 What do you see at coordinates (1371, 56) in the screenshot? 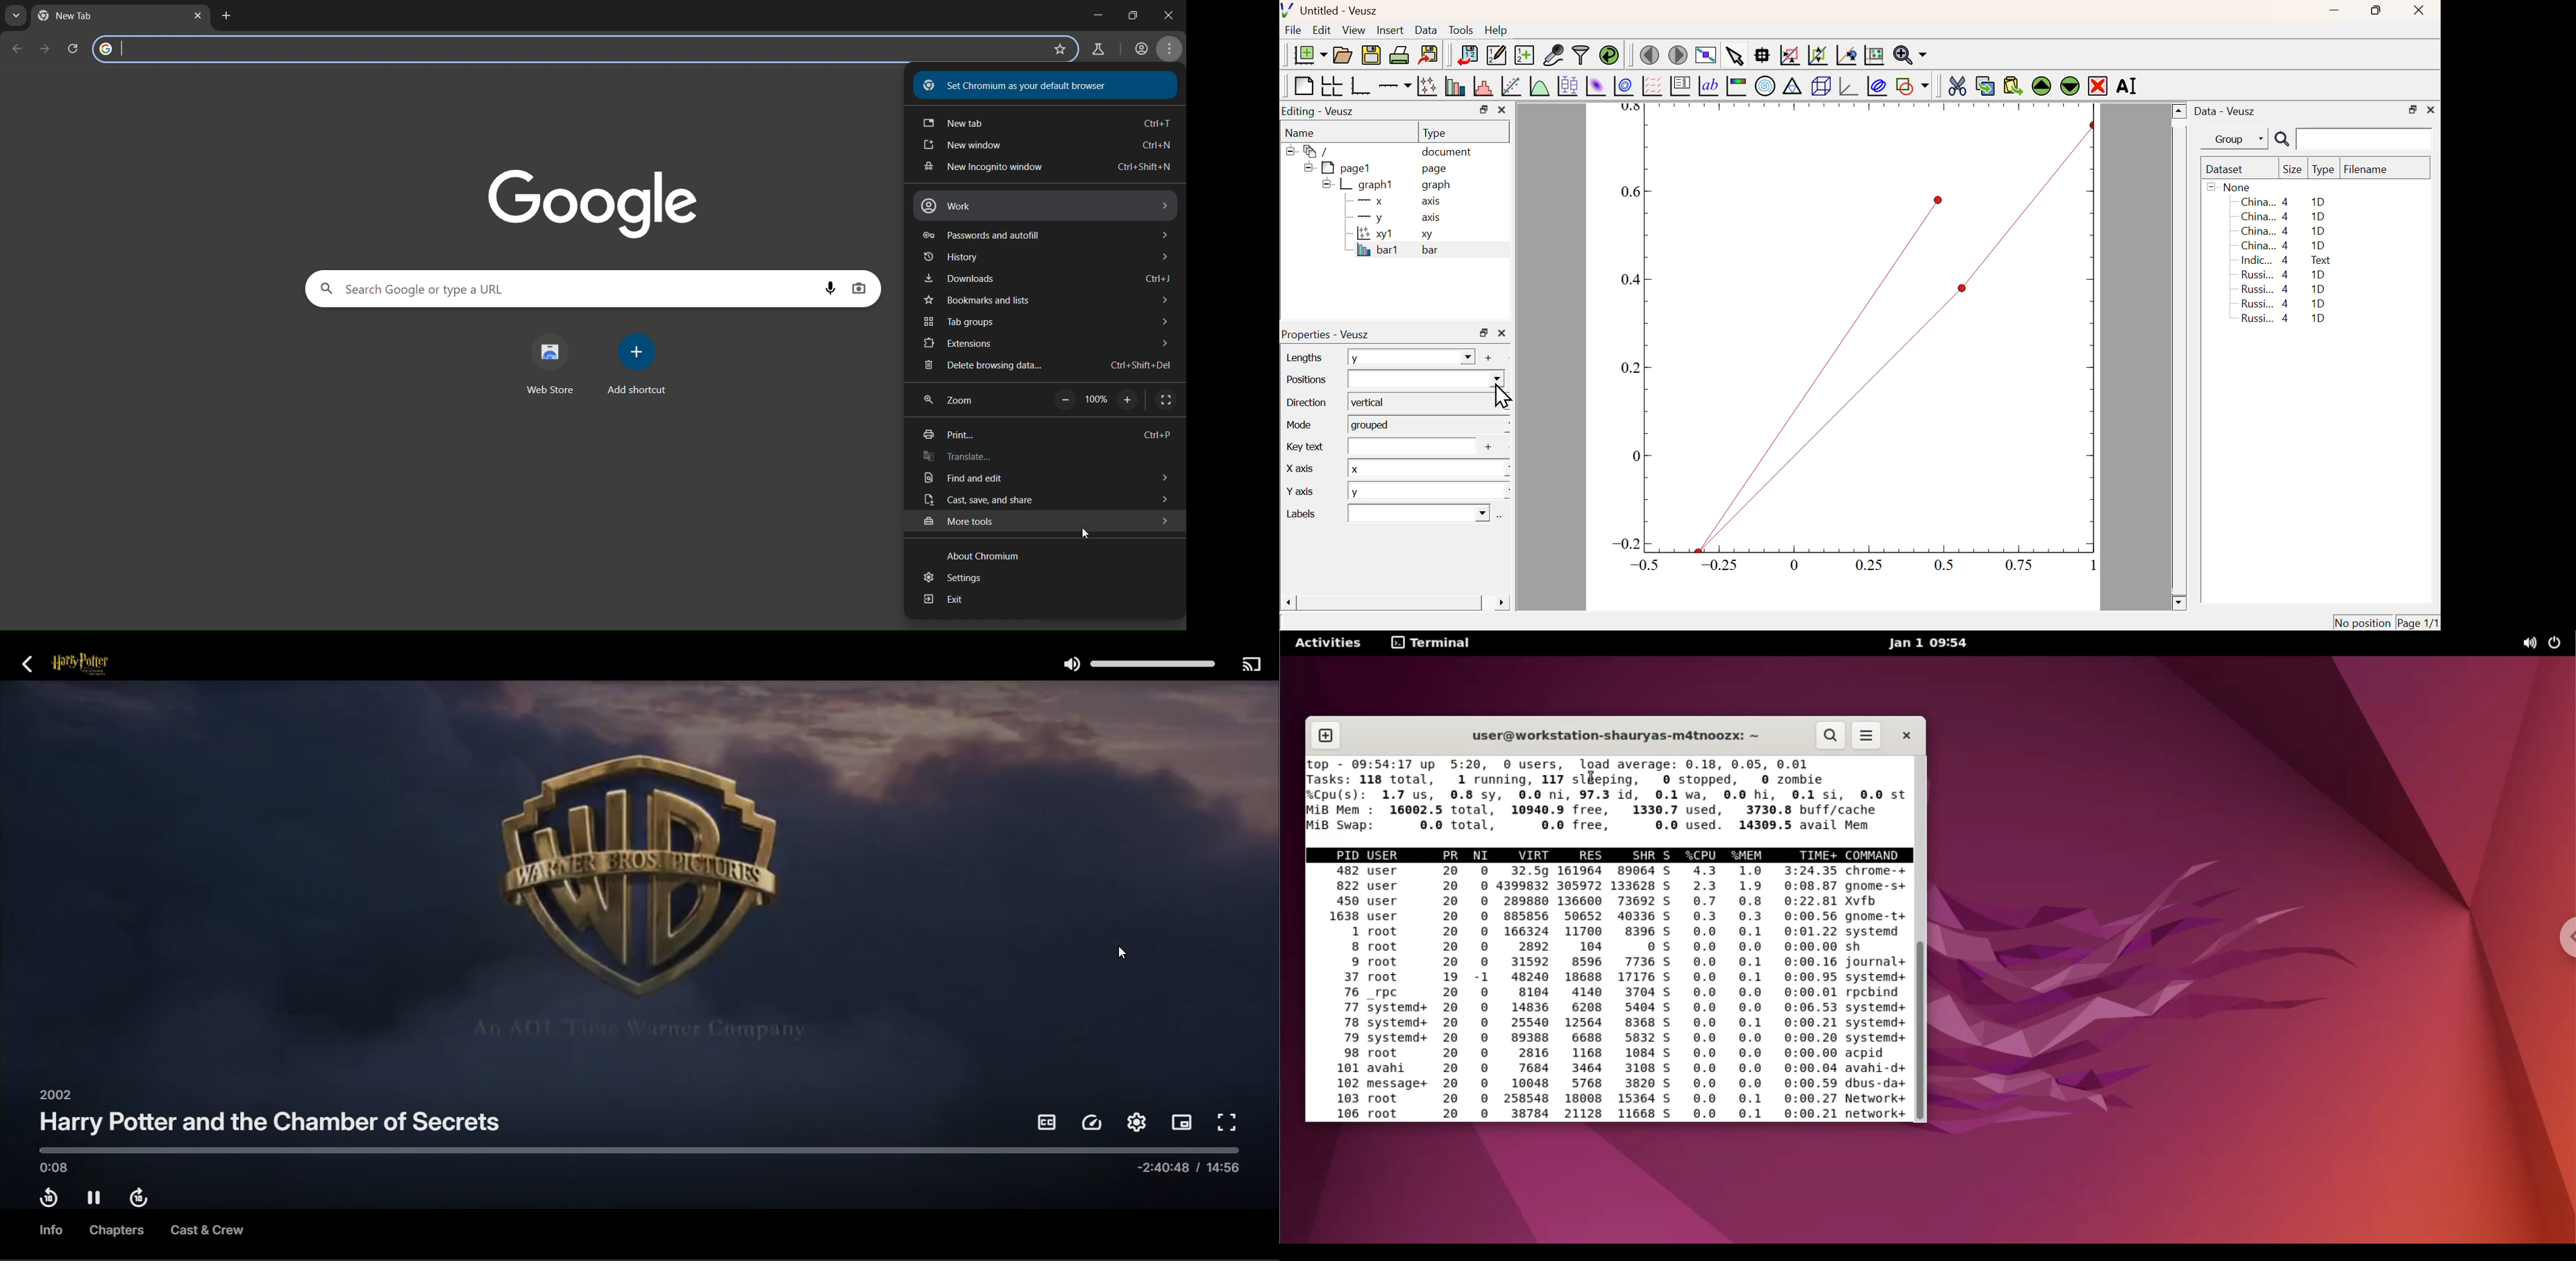
I see `Save` at bounding box center [1371, 56].